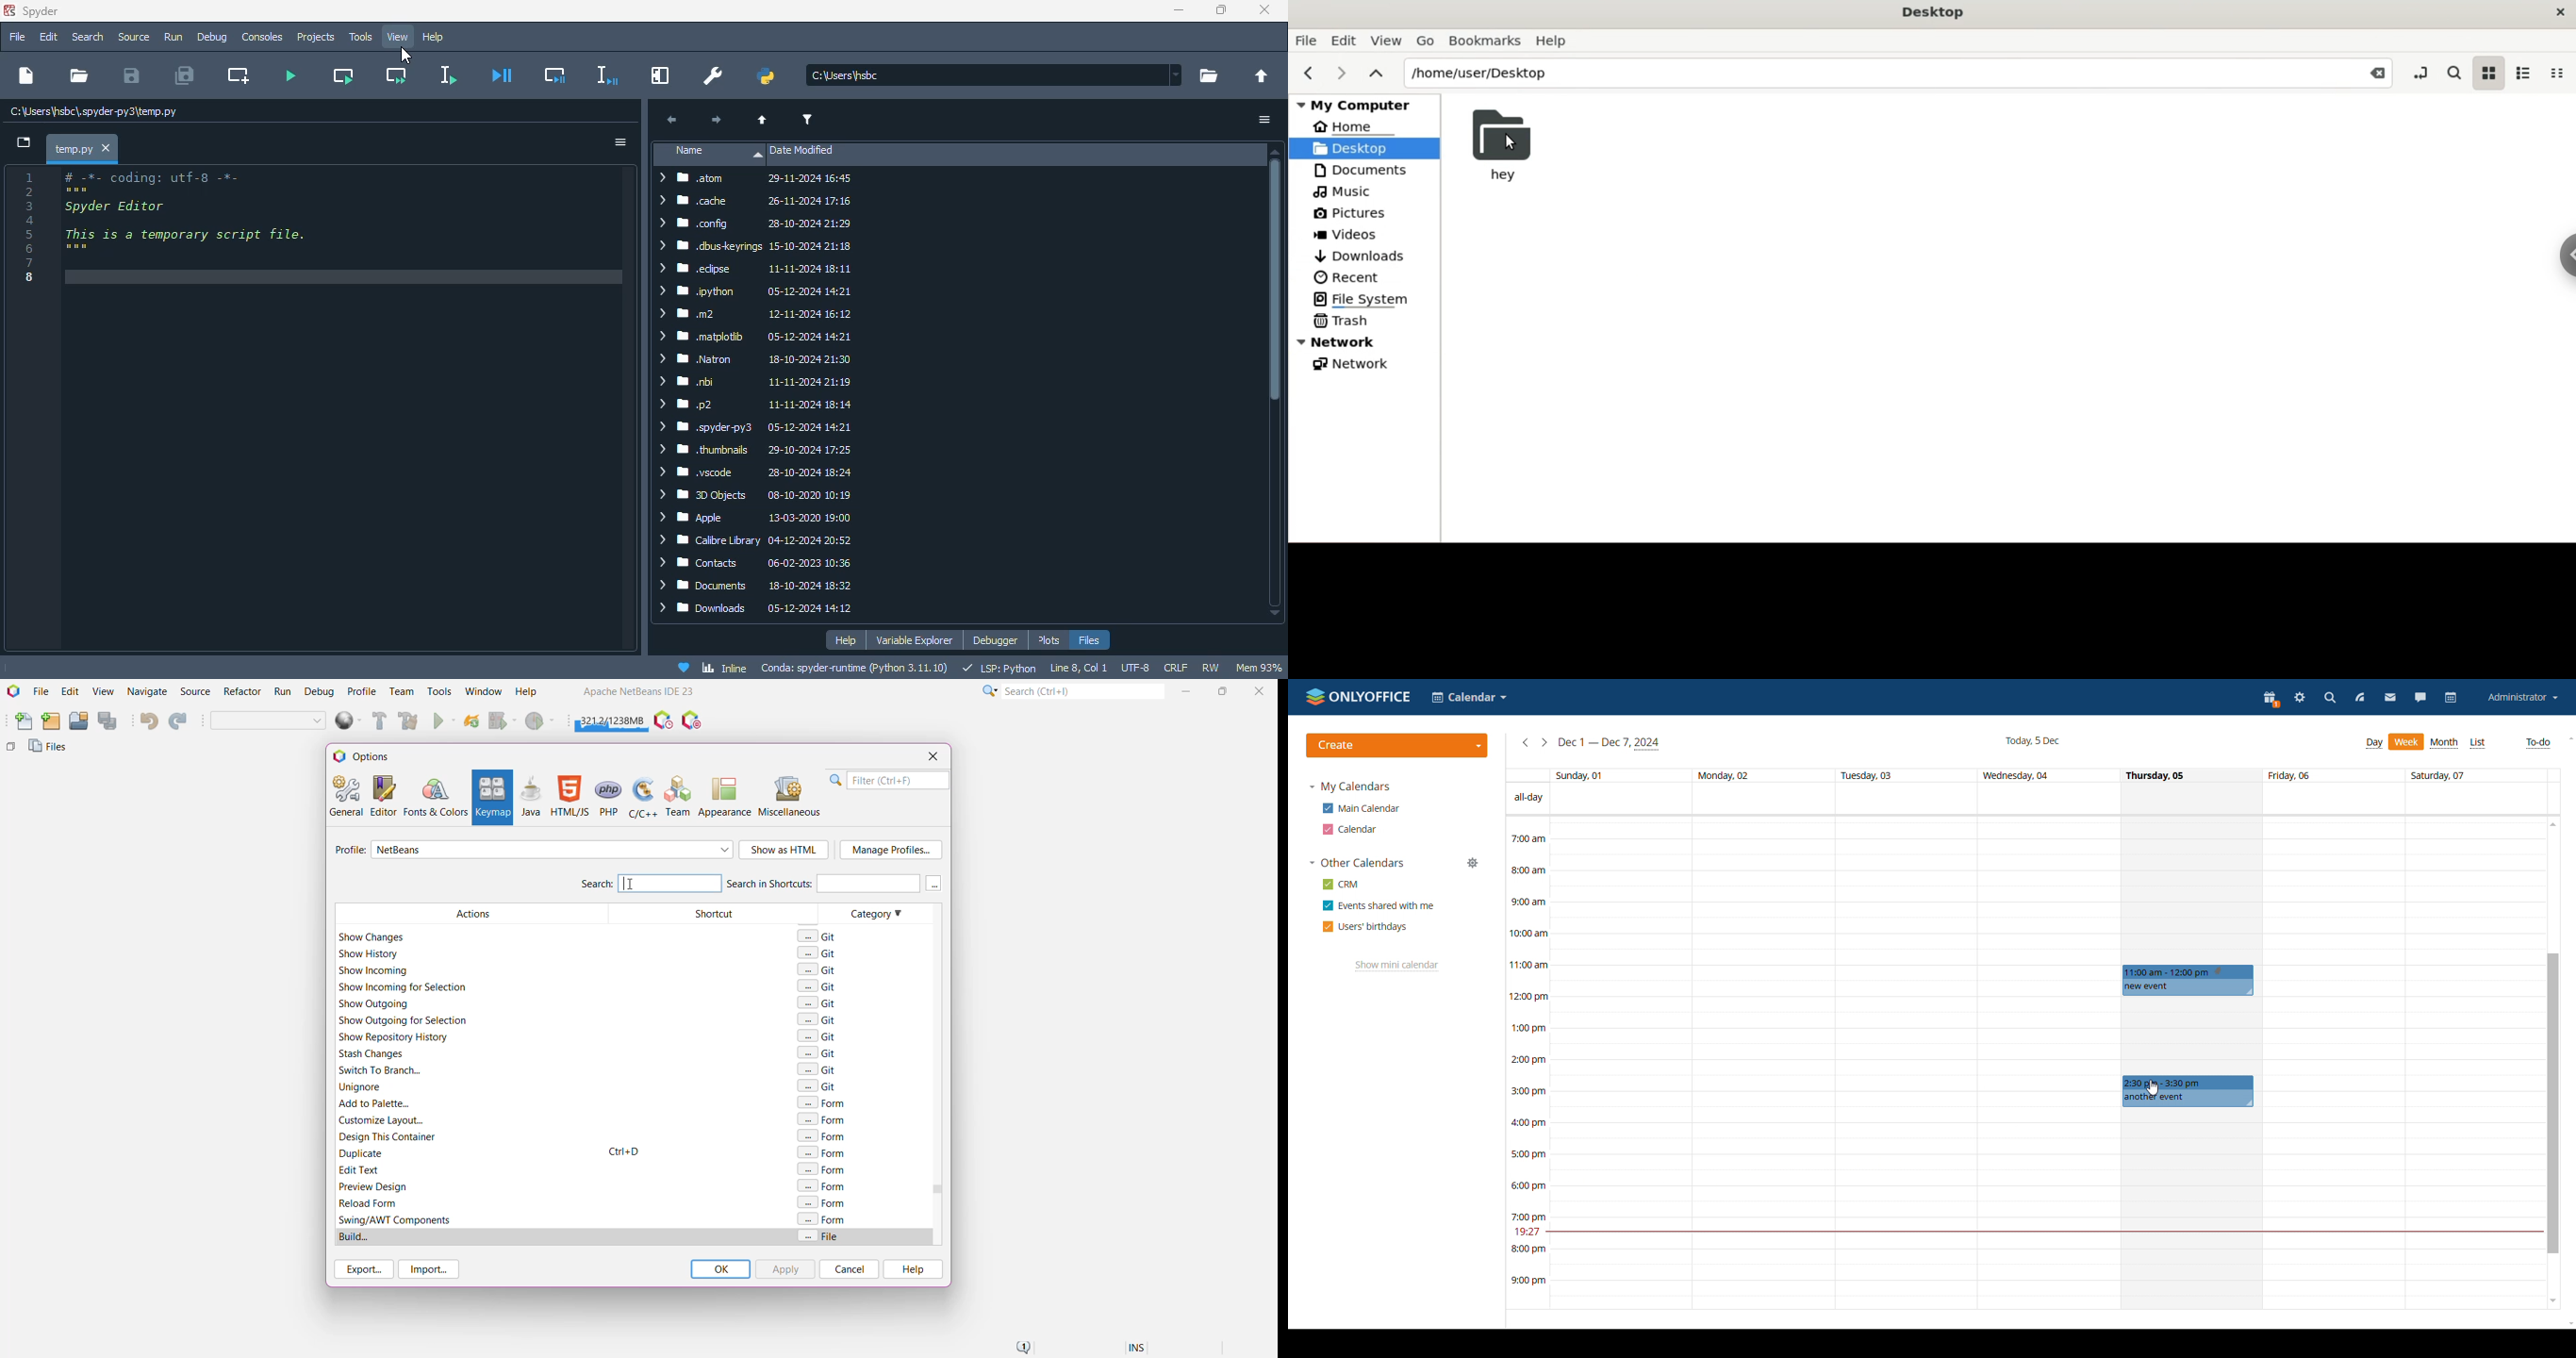 This screenshot has width=2576, height=1372. Describe the element at coordinates (1529, 840) in the screenshot. I see `7:00 am` at that location.